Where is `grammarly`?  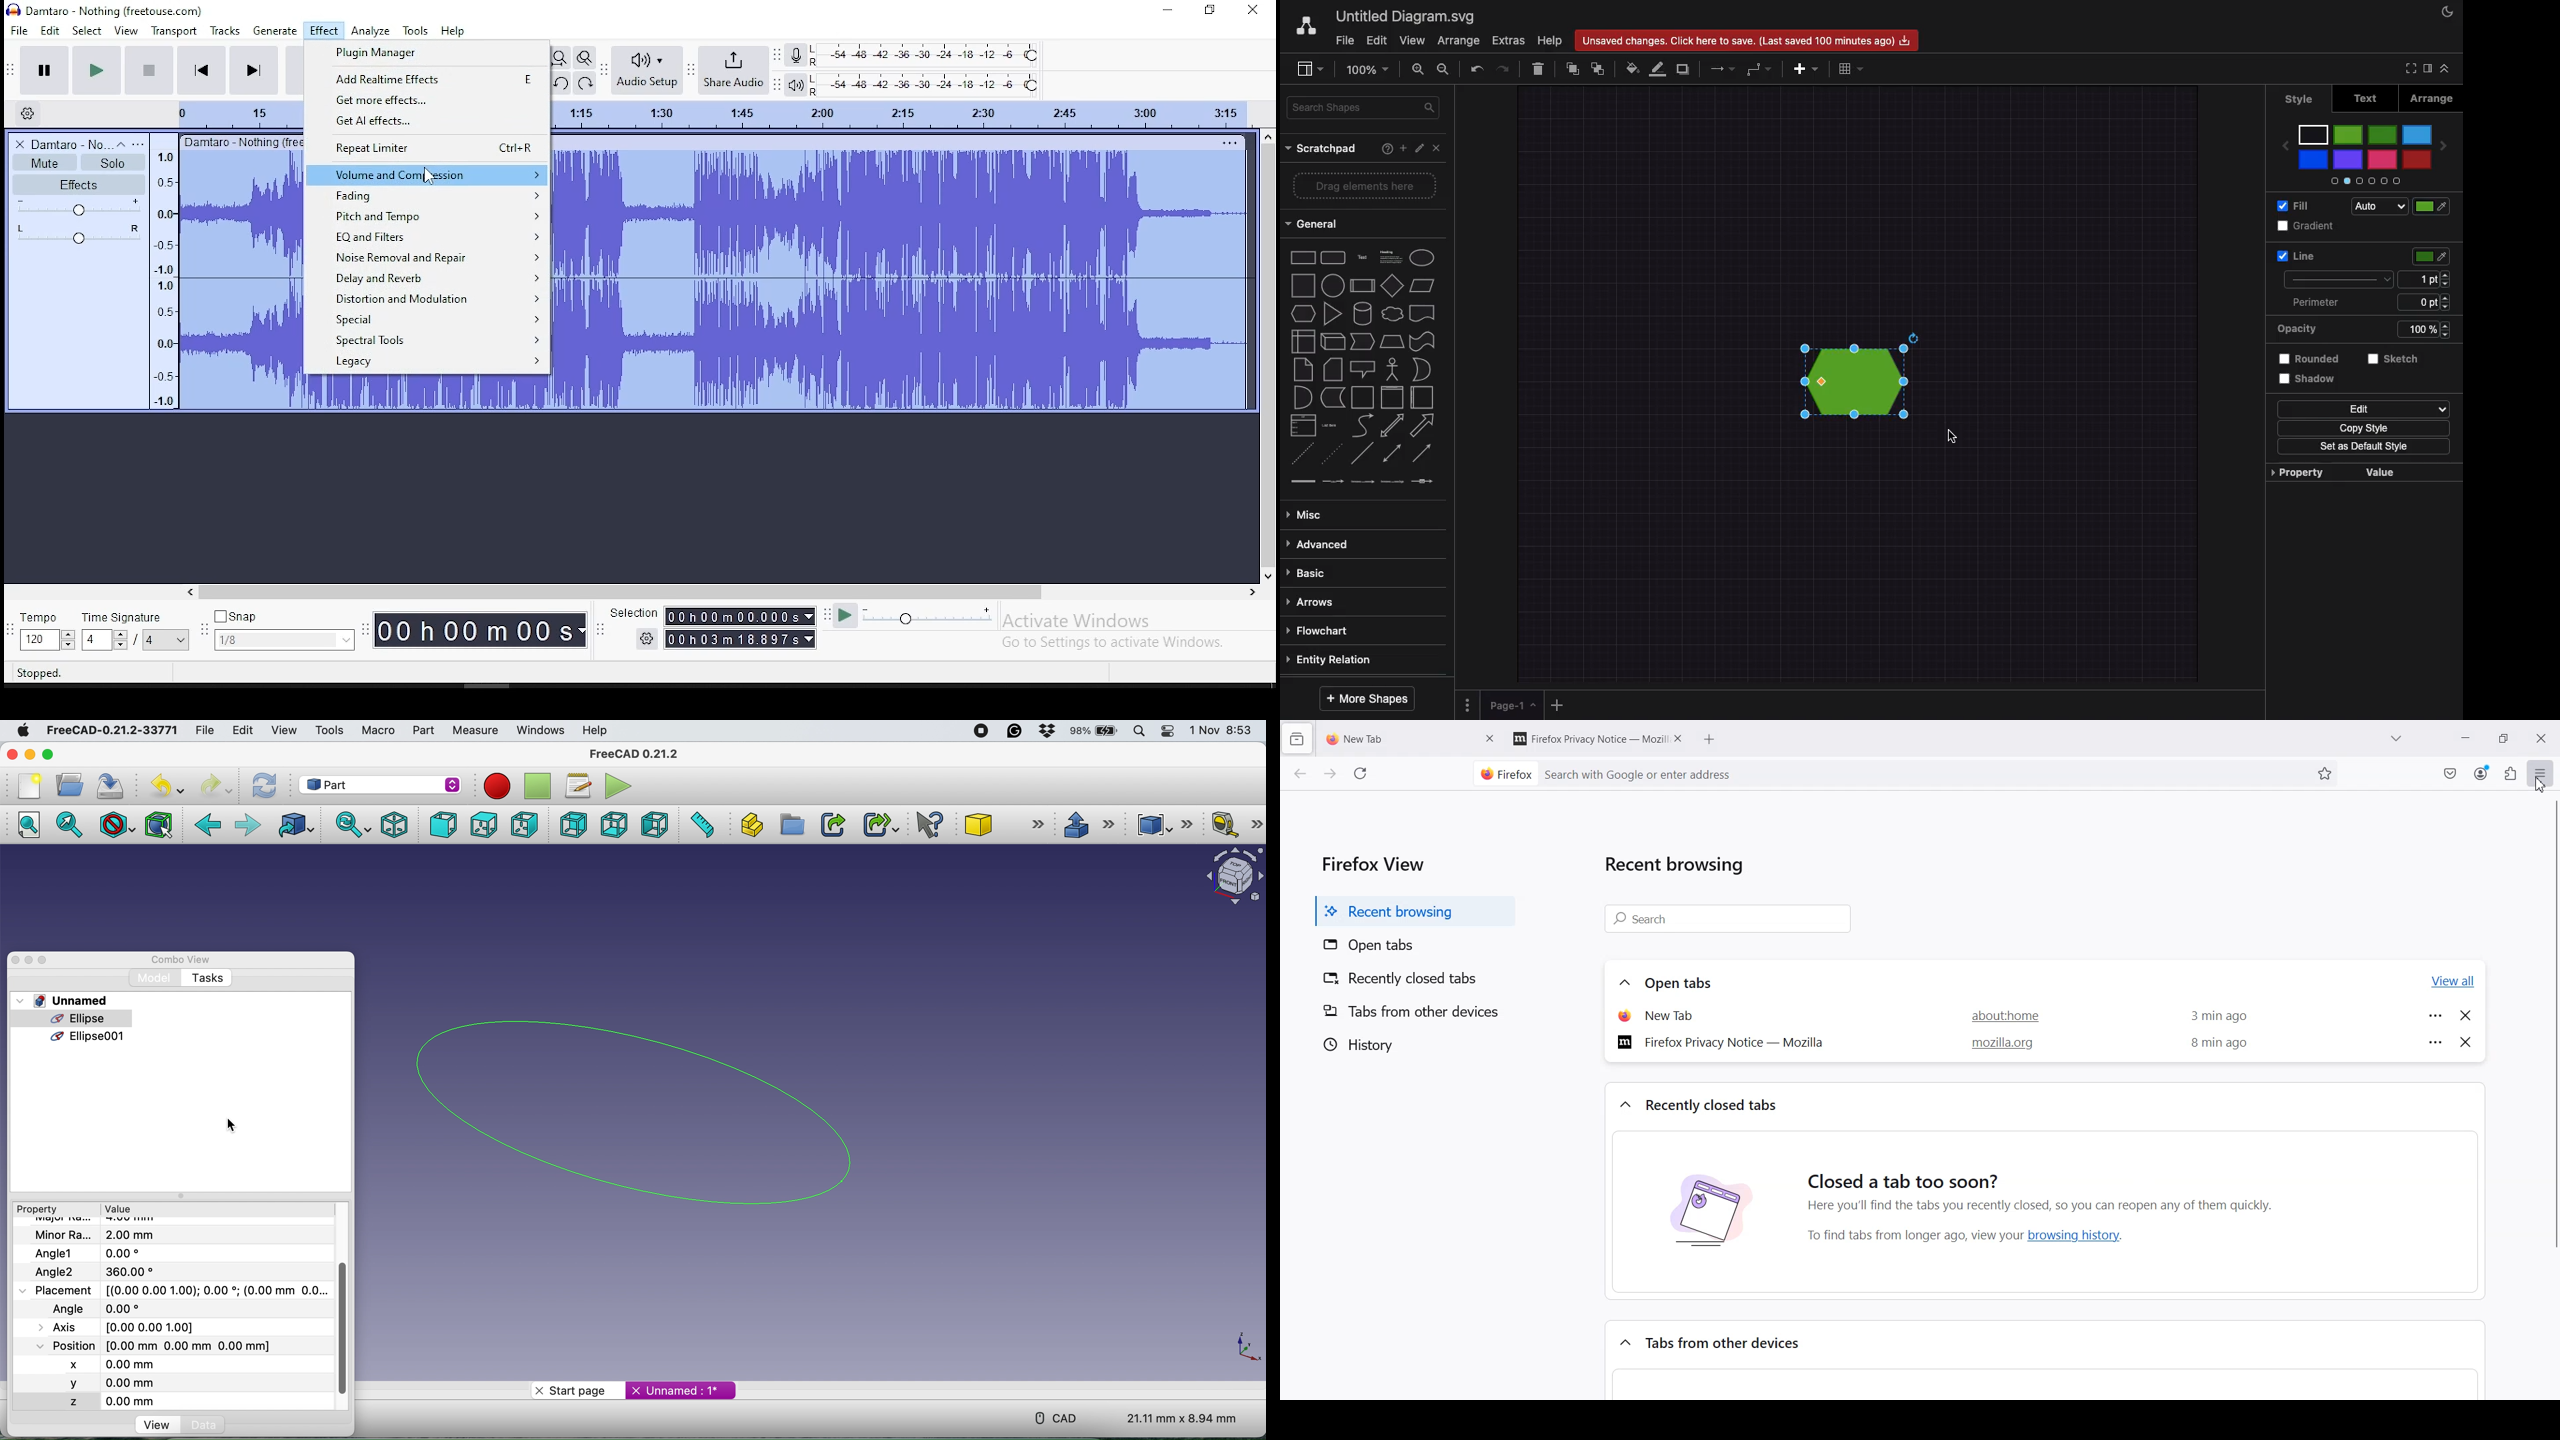
grammarly is located at coordinates (1016, 730).